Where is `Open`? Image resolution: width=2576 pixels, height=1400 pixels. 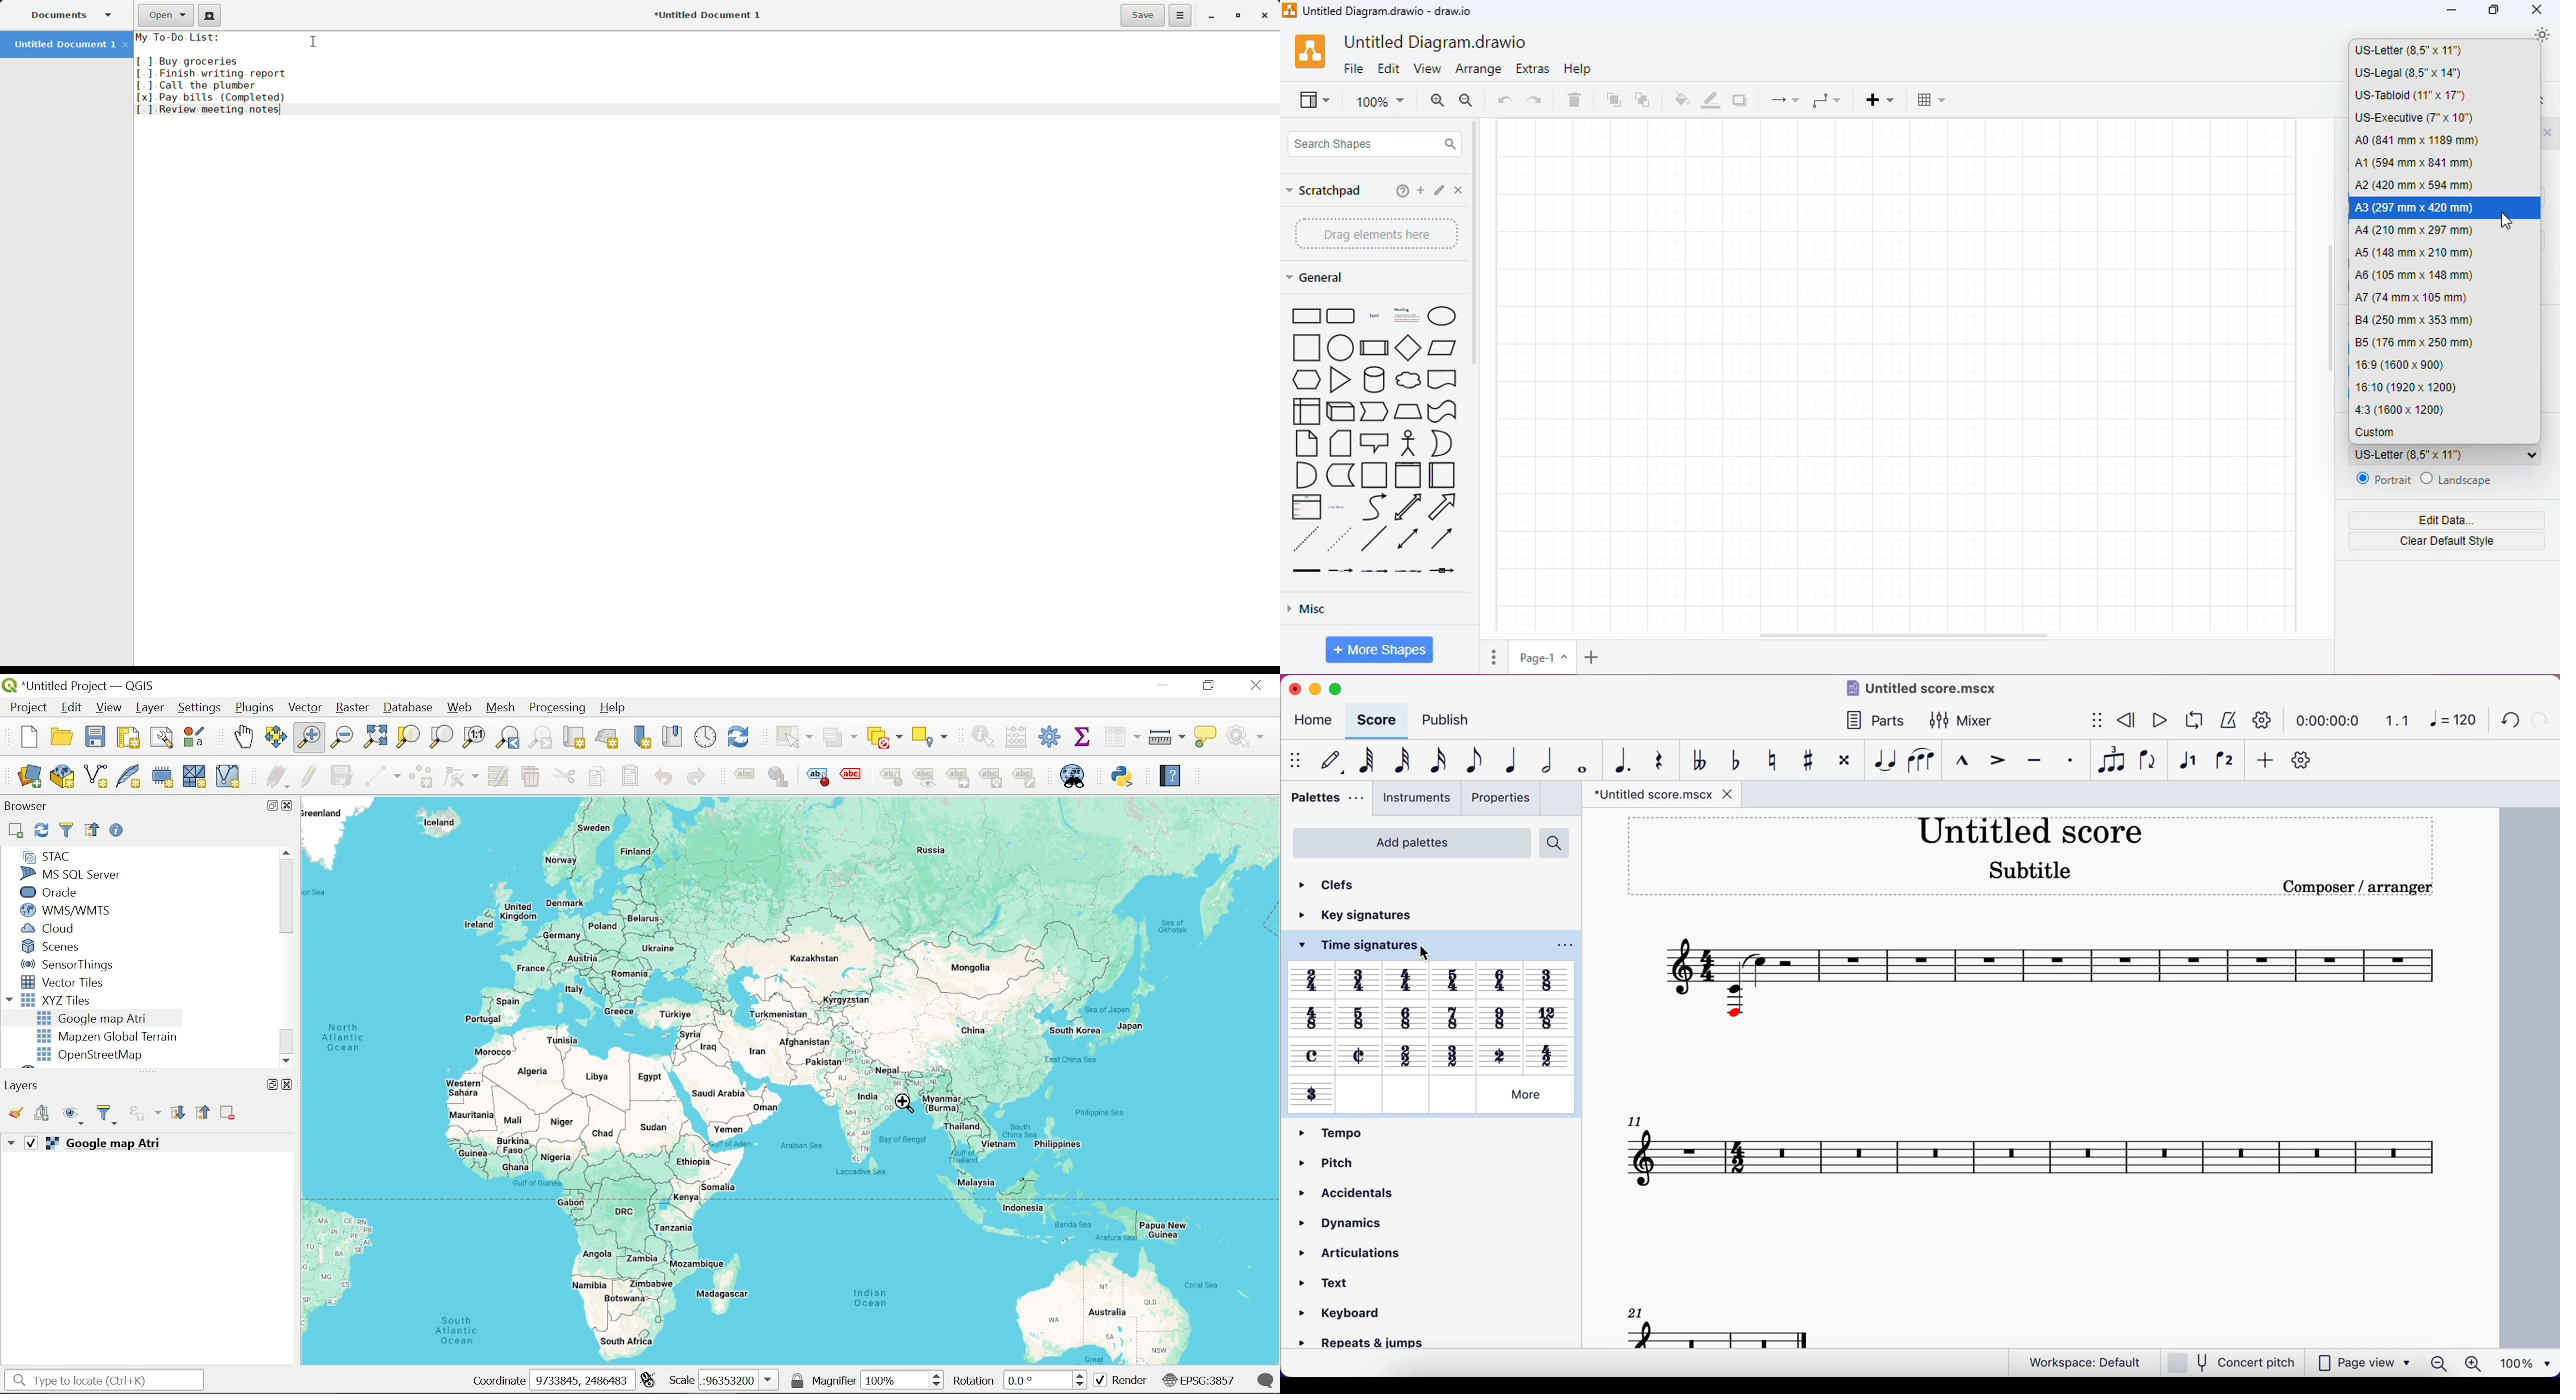
Open is located at coordinates (164, 15).